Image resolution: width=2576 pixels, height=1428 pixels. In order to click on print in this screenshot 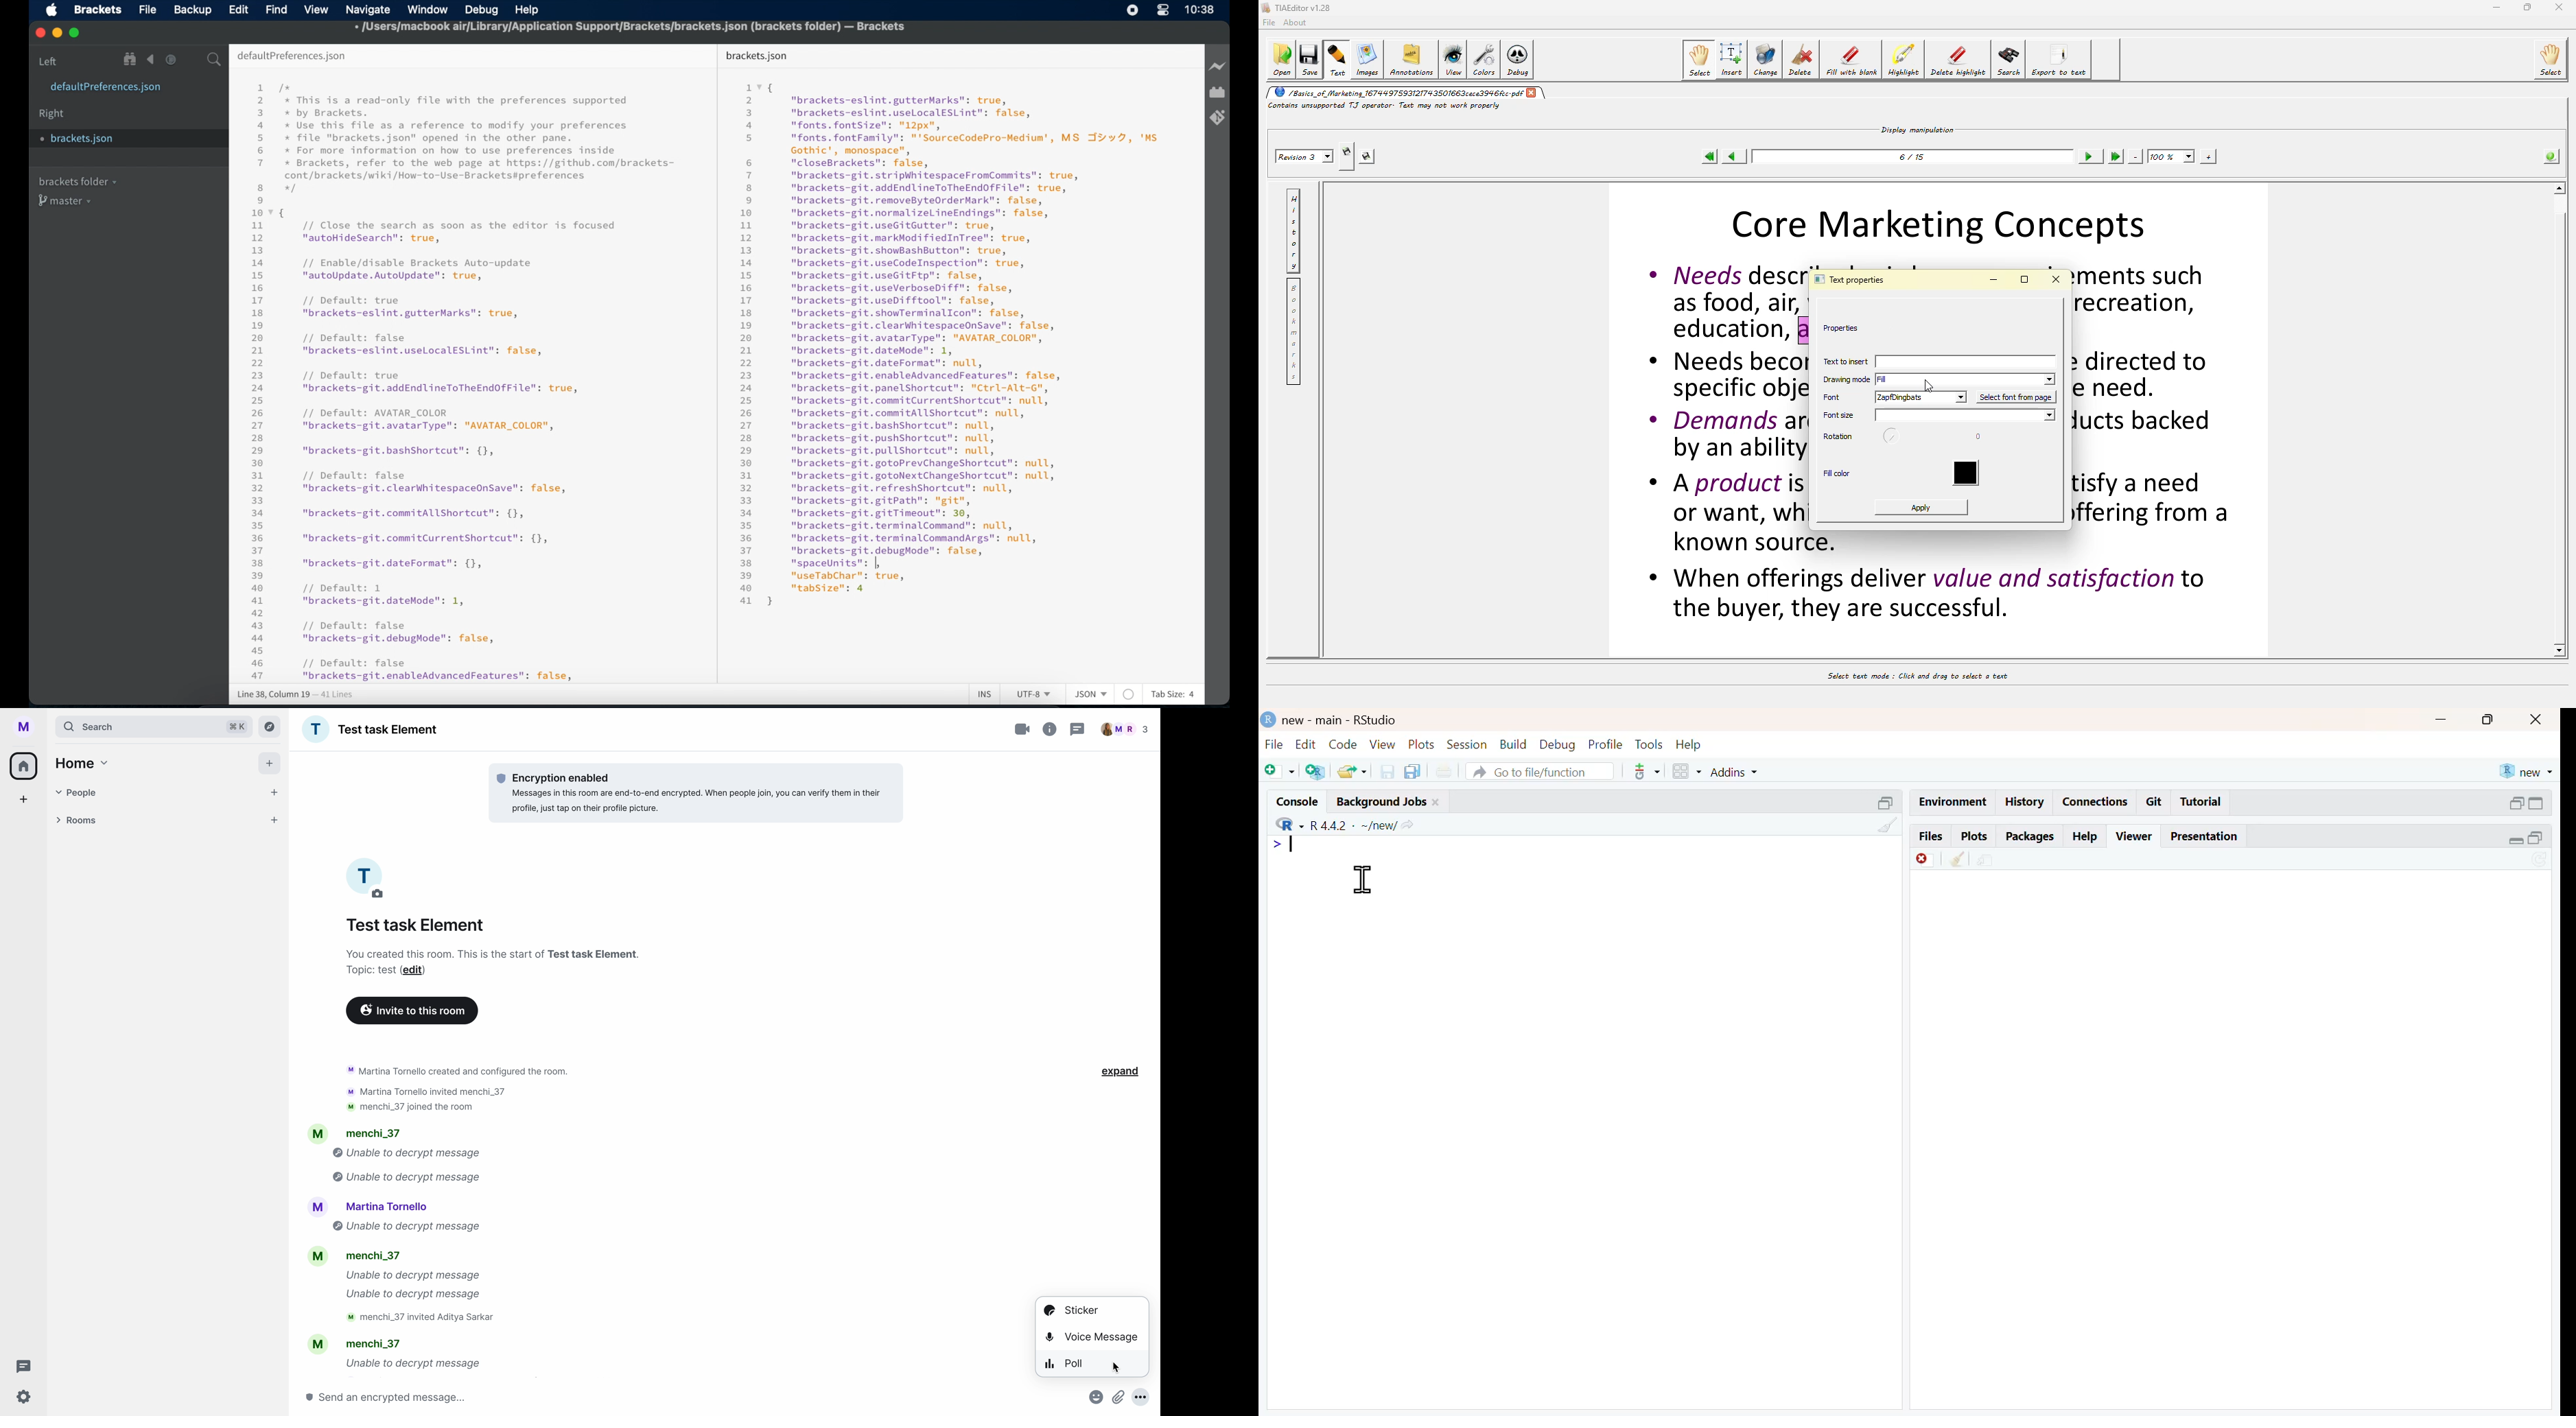, I will do `click(1445, 769)`.